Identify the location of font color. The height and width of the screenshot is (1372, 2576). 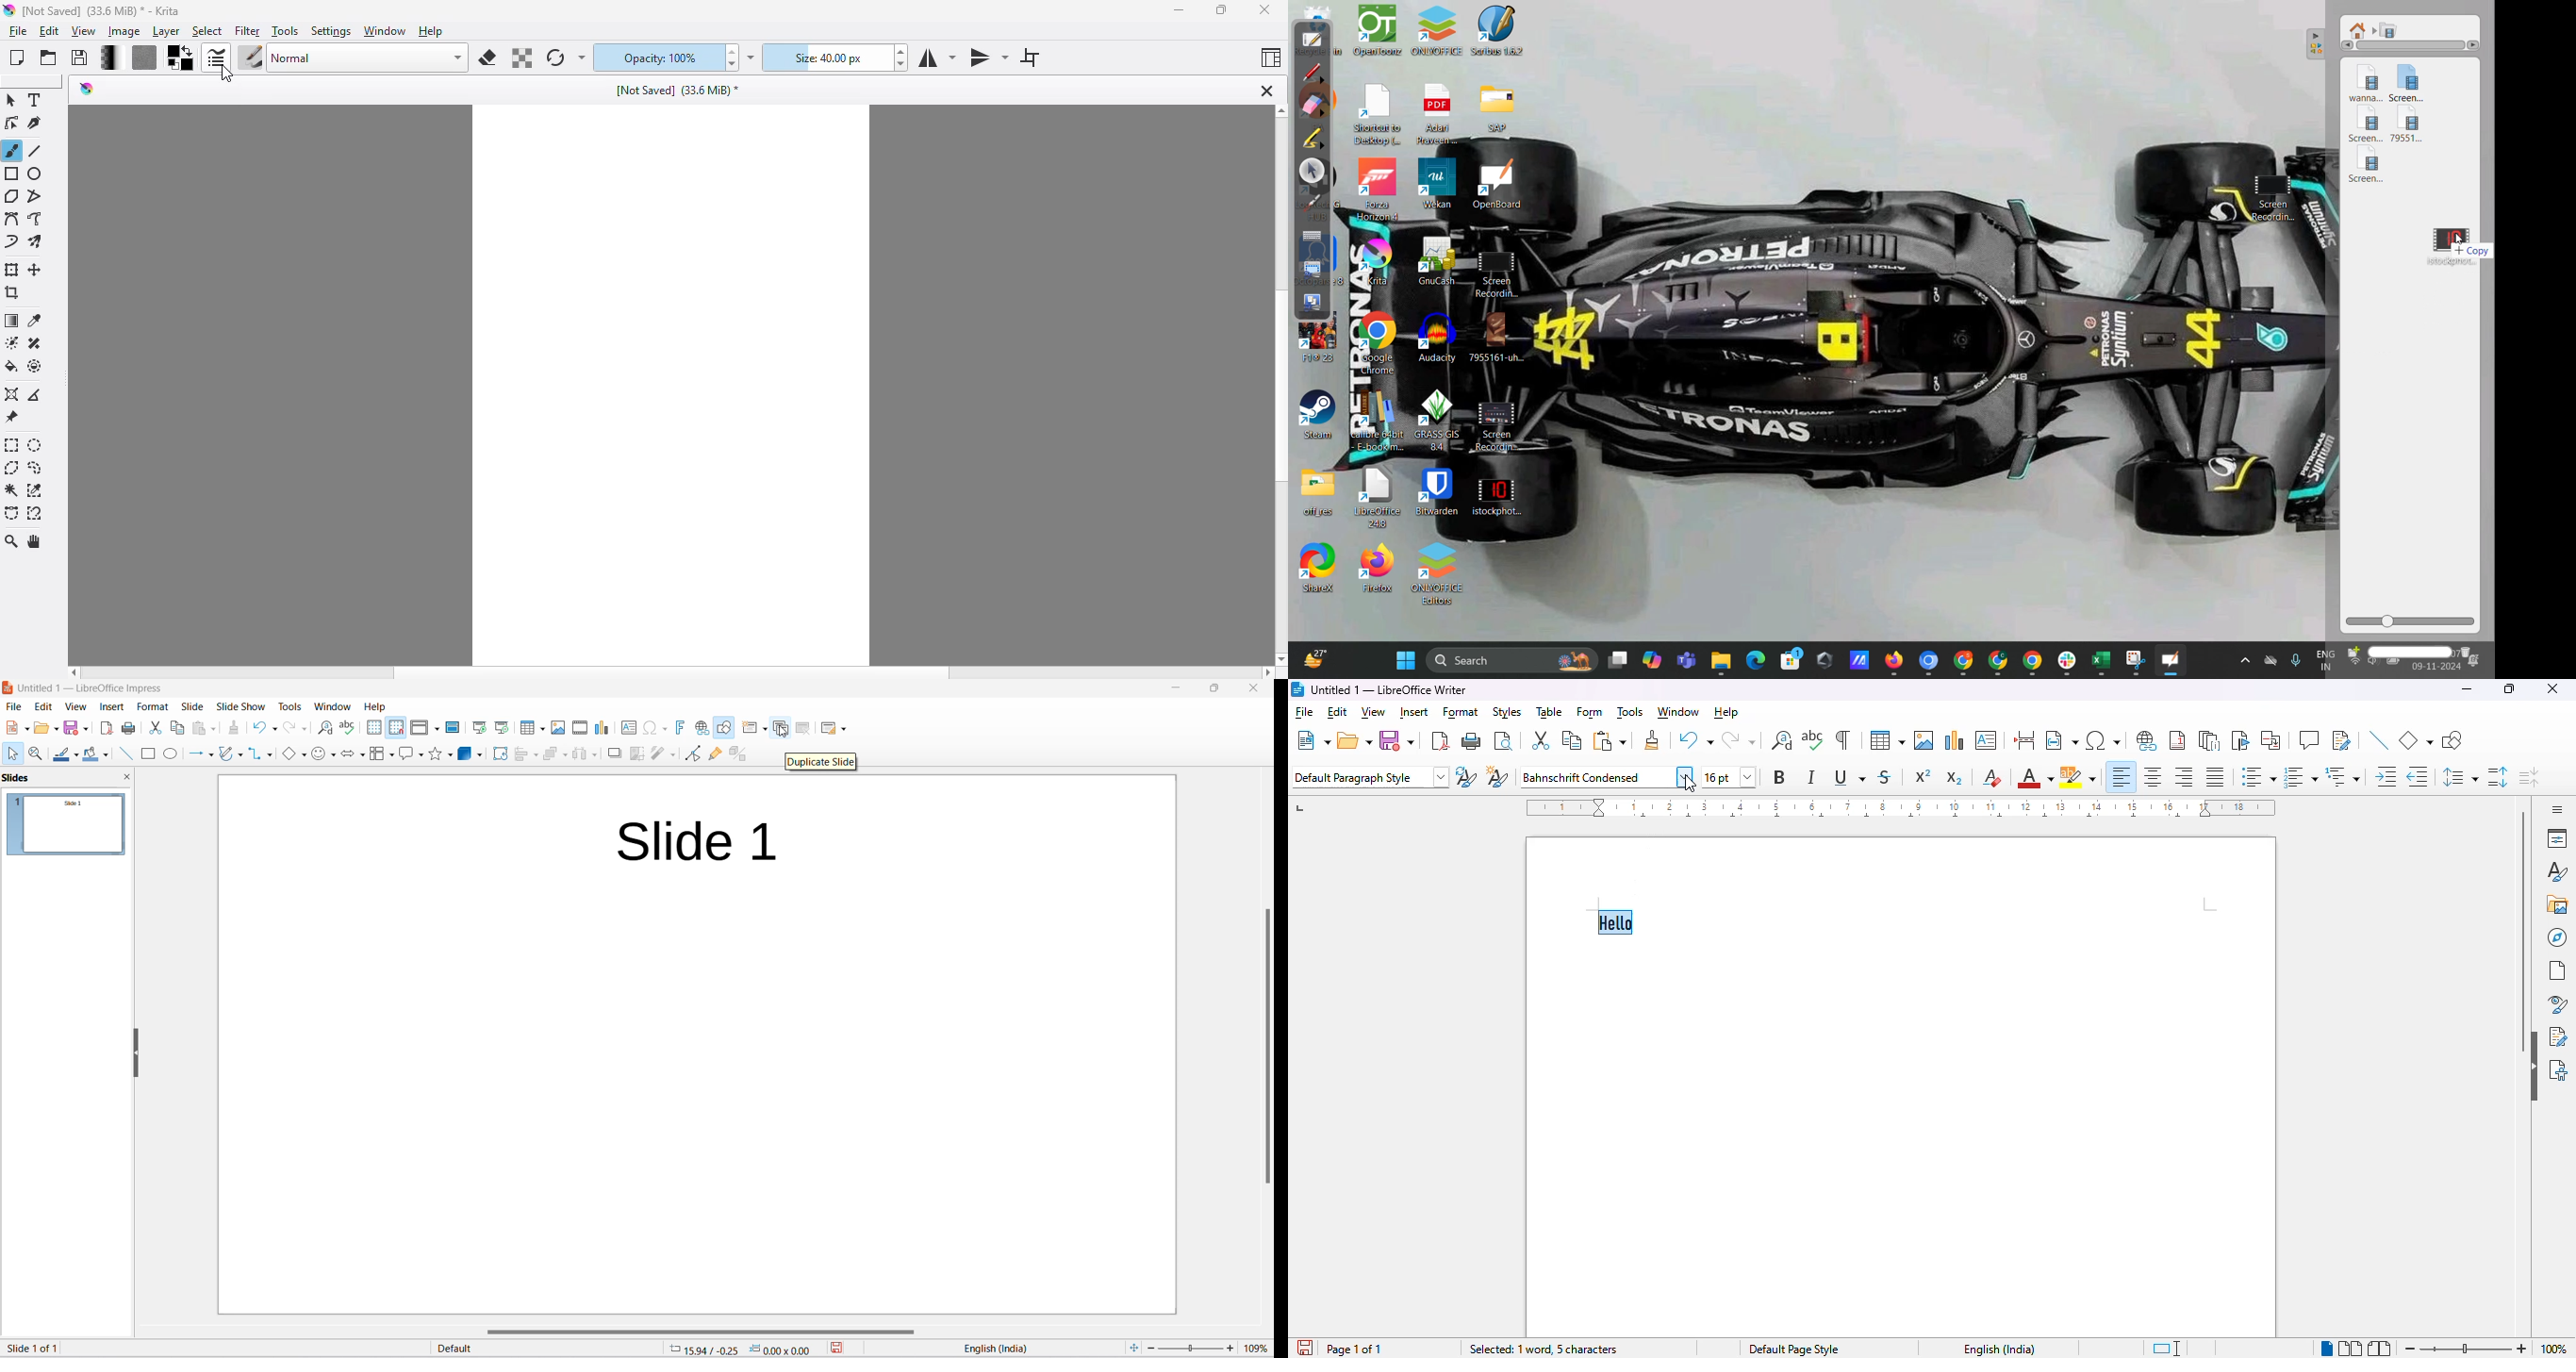
(2036, 777).